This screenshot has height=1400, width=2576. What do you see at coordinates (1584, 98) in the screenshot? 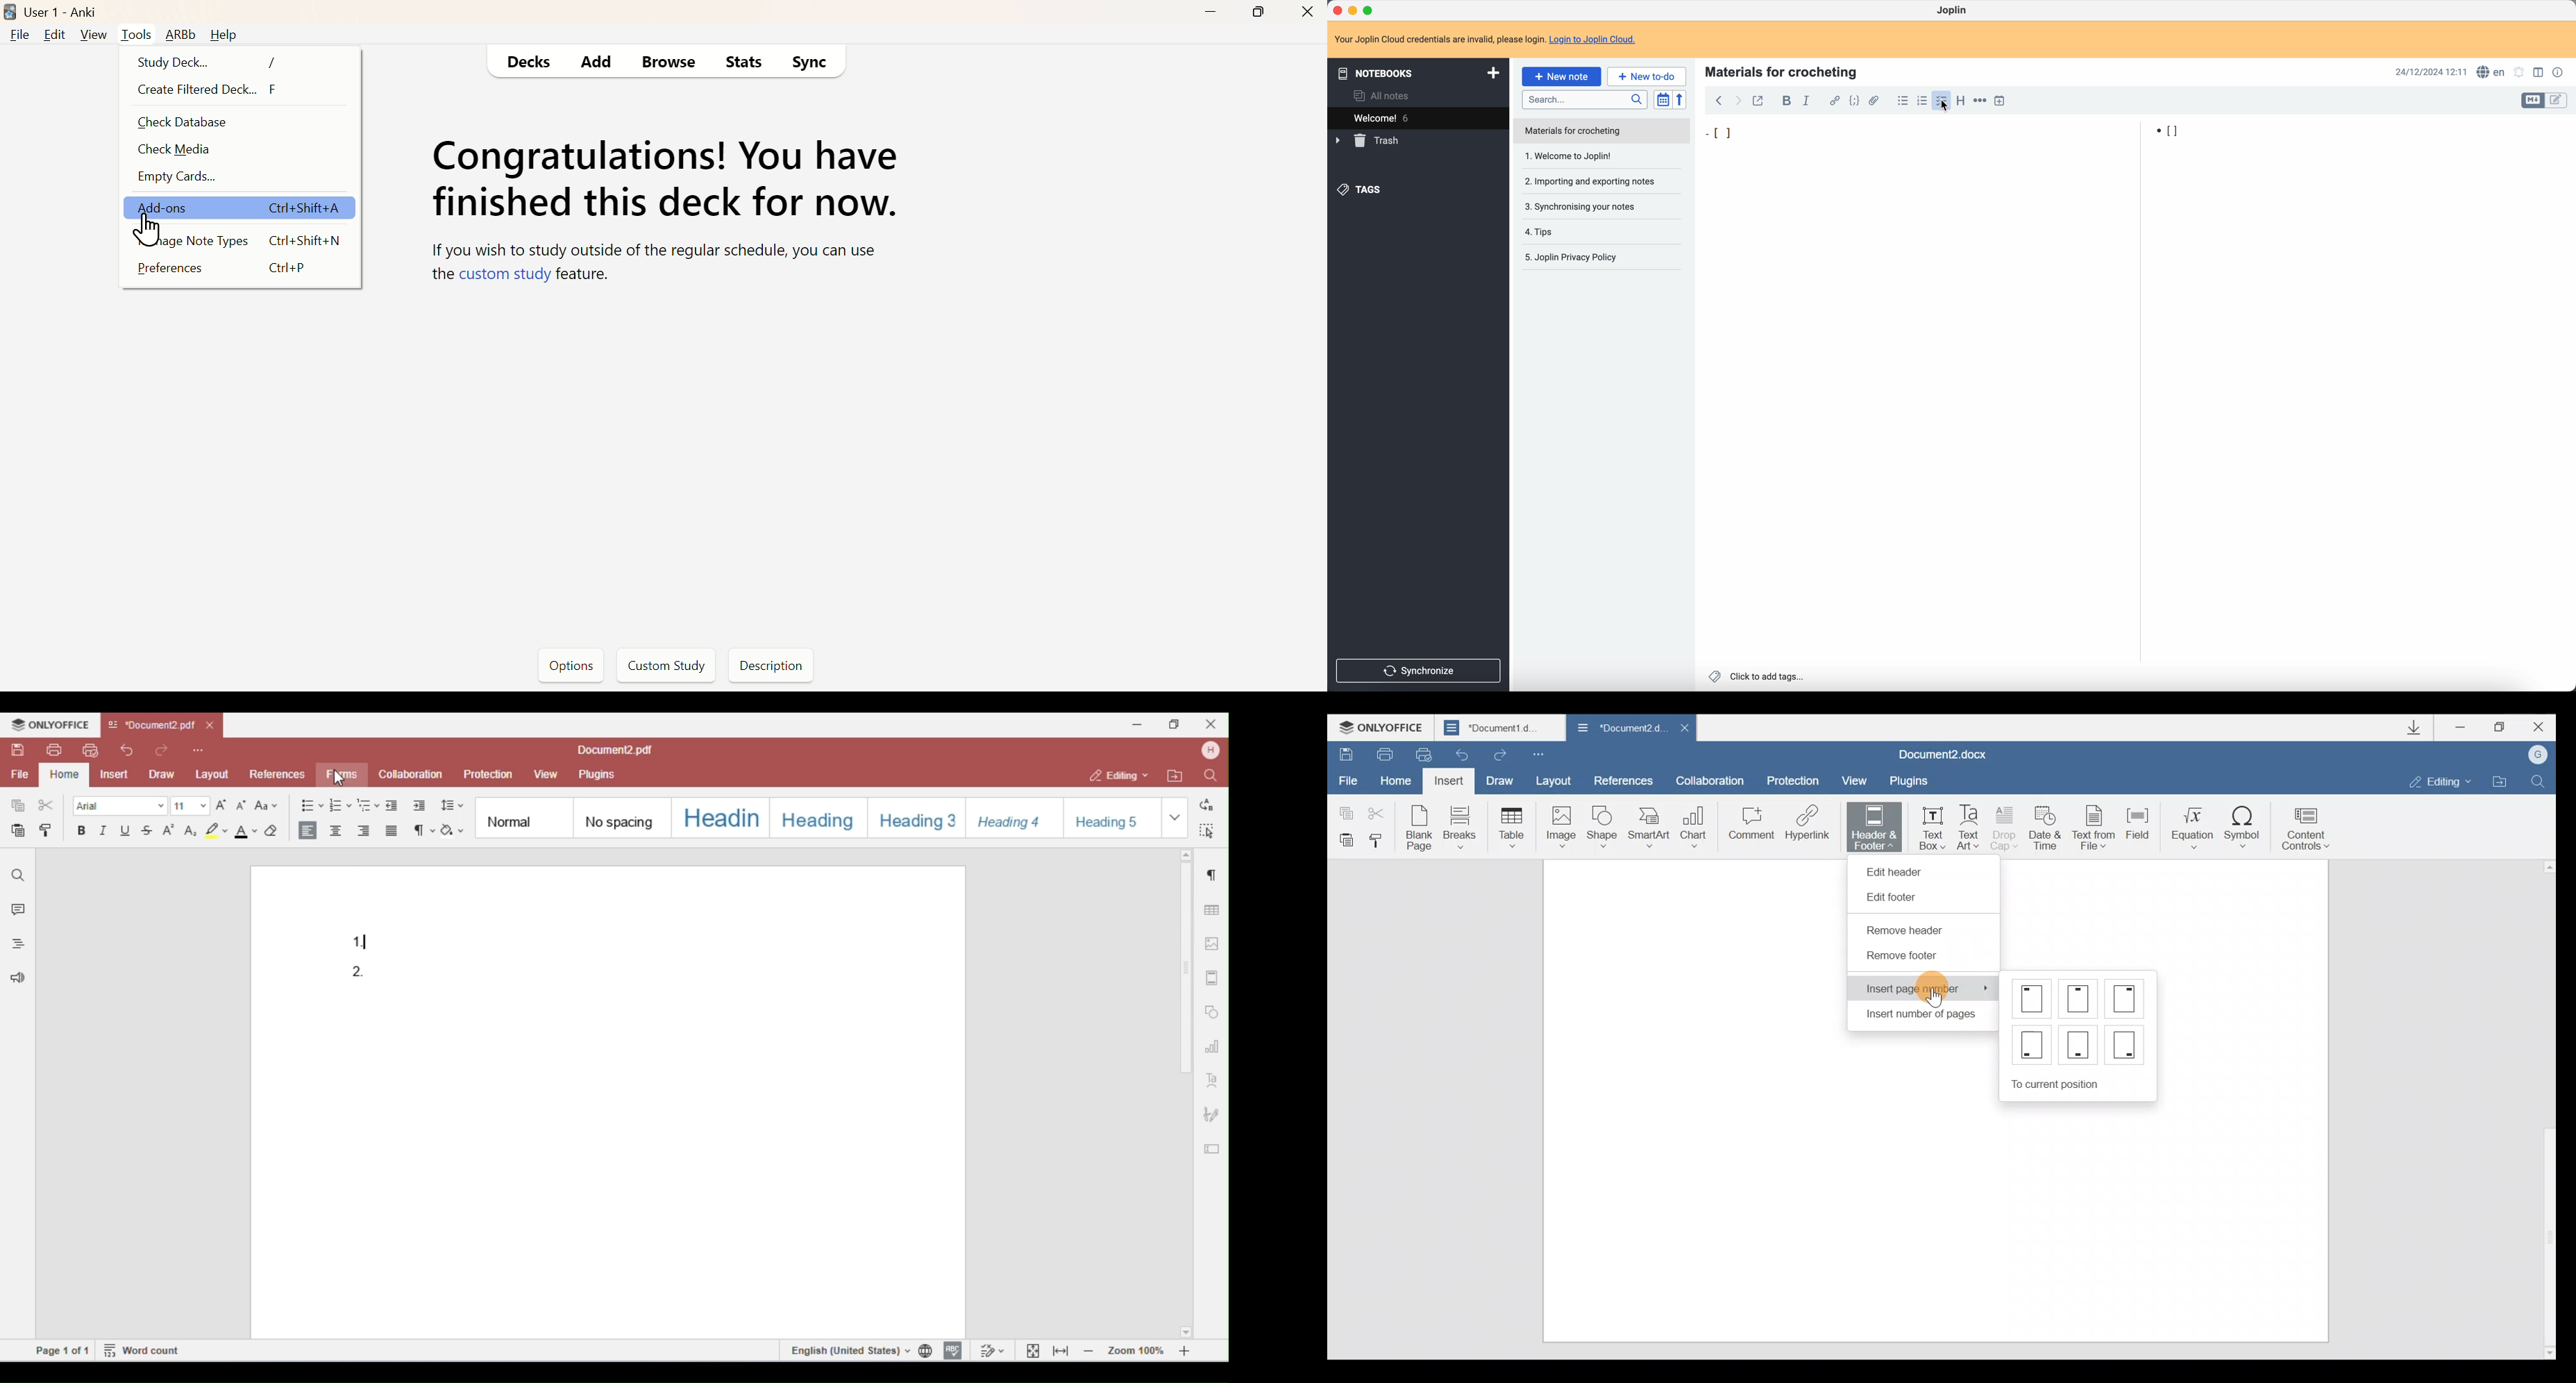
I see `search bar` at bounding box center [1584, 98].